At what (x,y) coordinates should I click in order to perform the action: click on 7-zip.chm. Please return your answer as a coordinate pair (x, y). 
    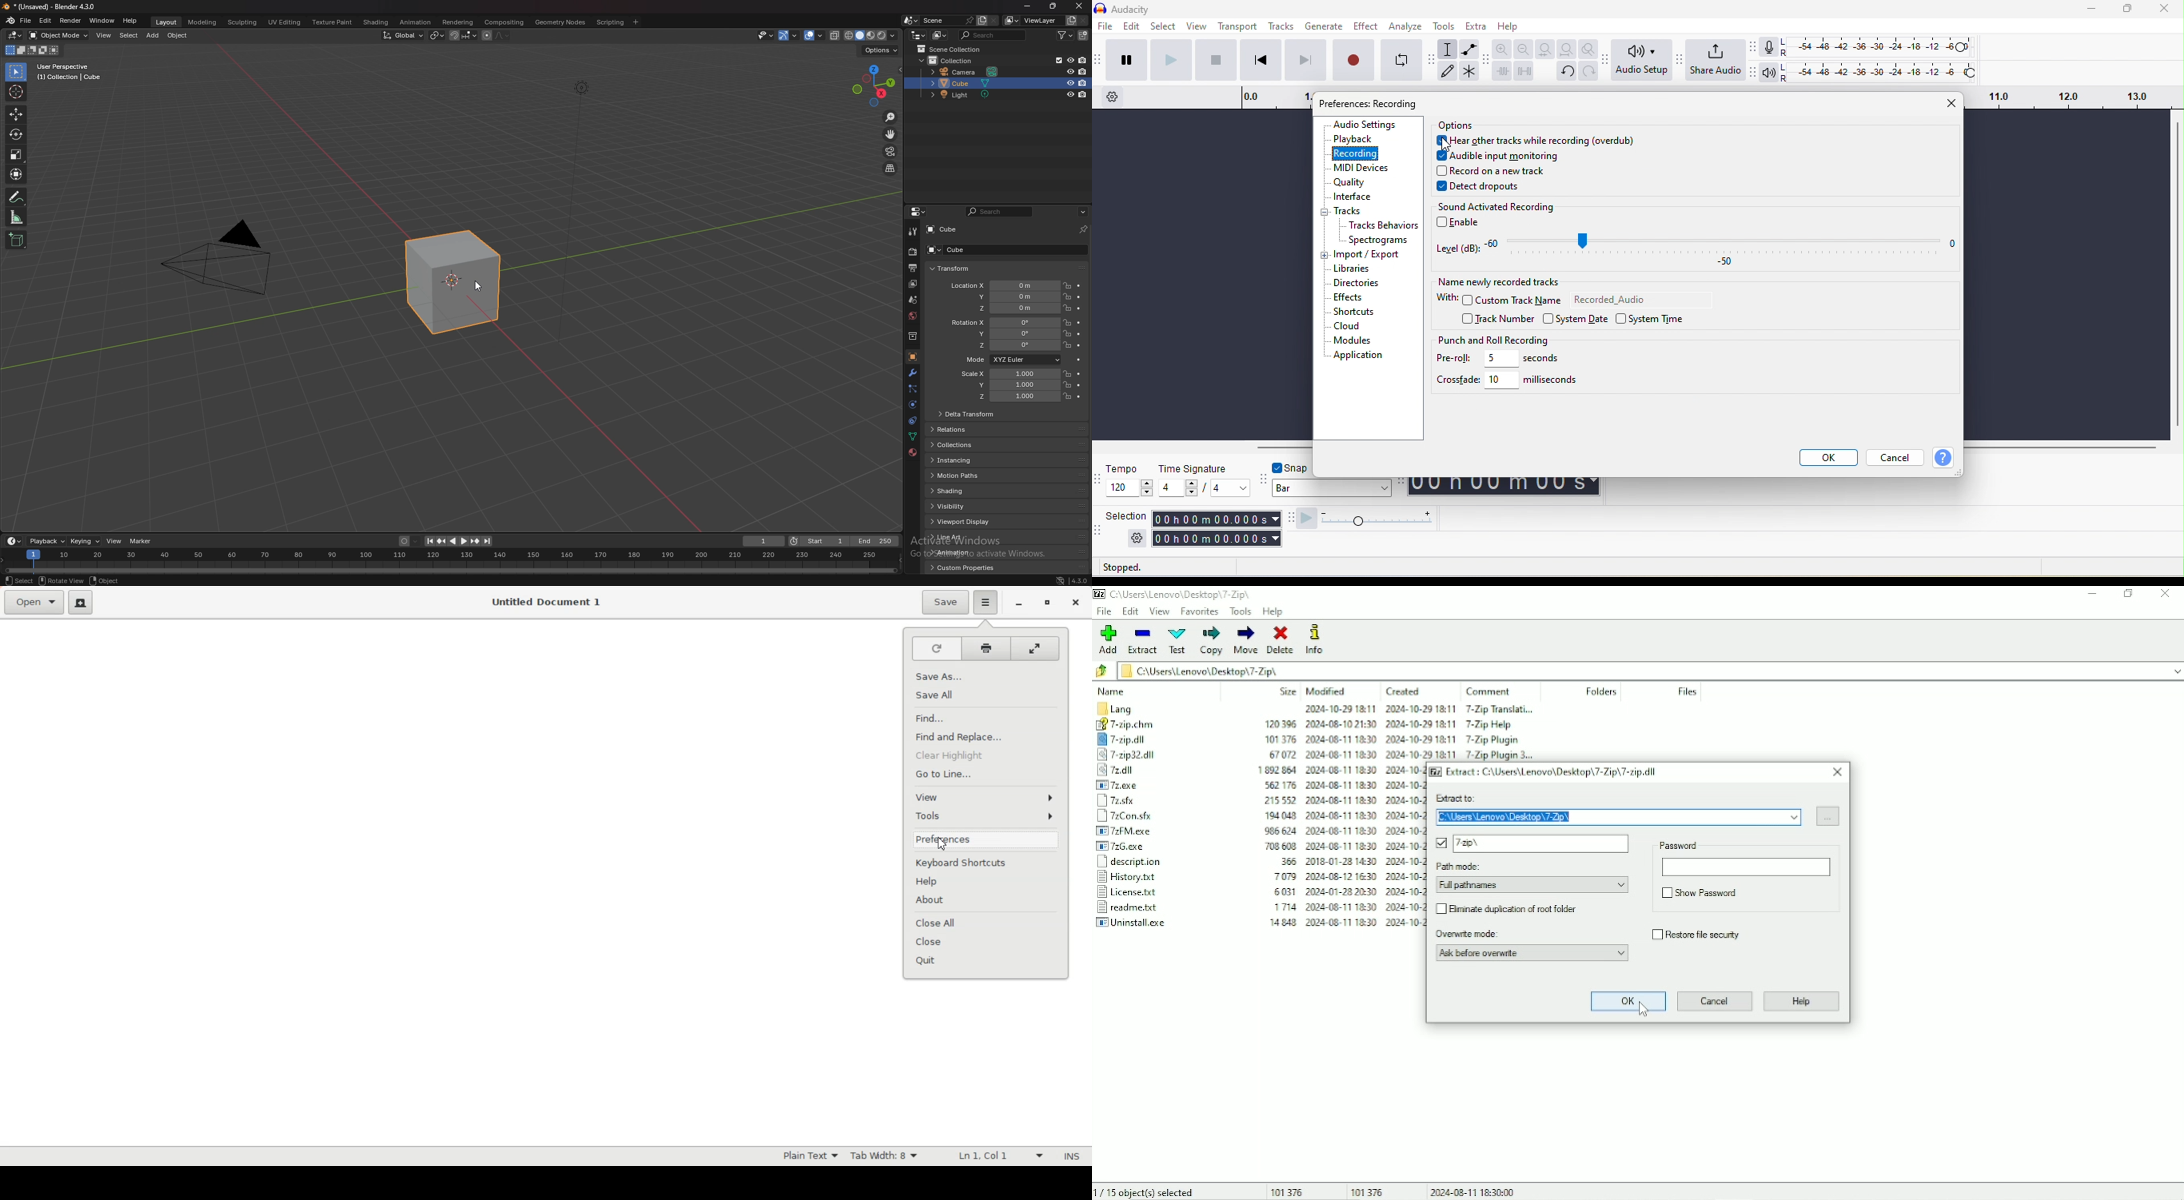
    Looking at the image, I should click on (1147, 725).